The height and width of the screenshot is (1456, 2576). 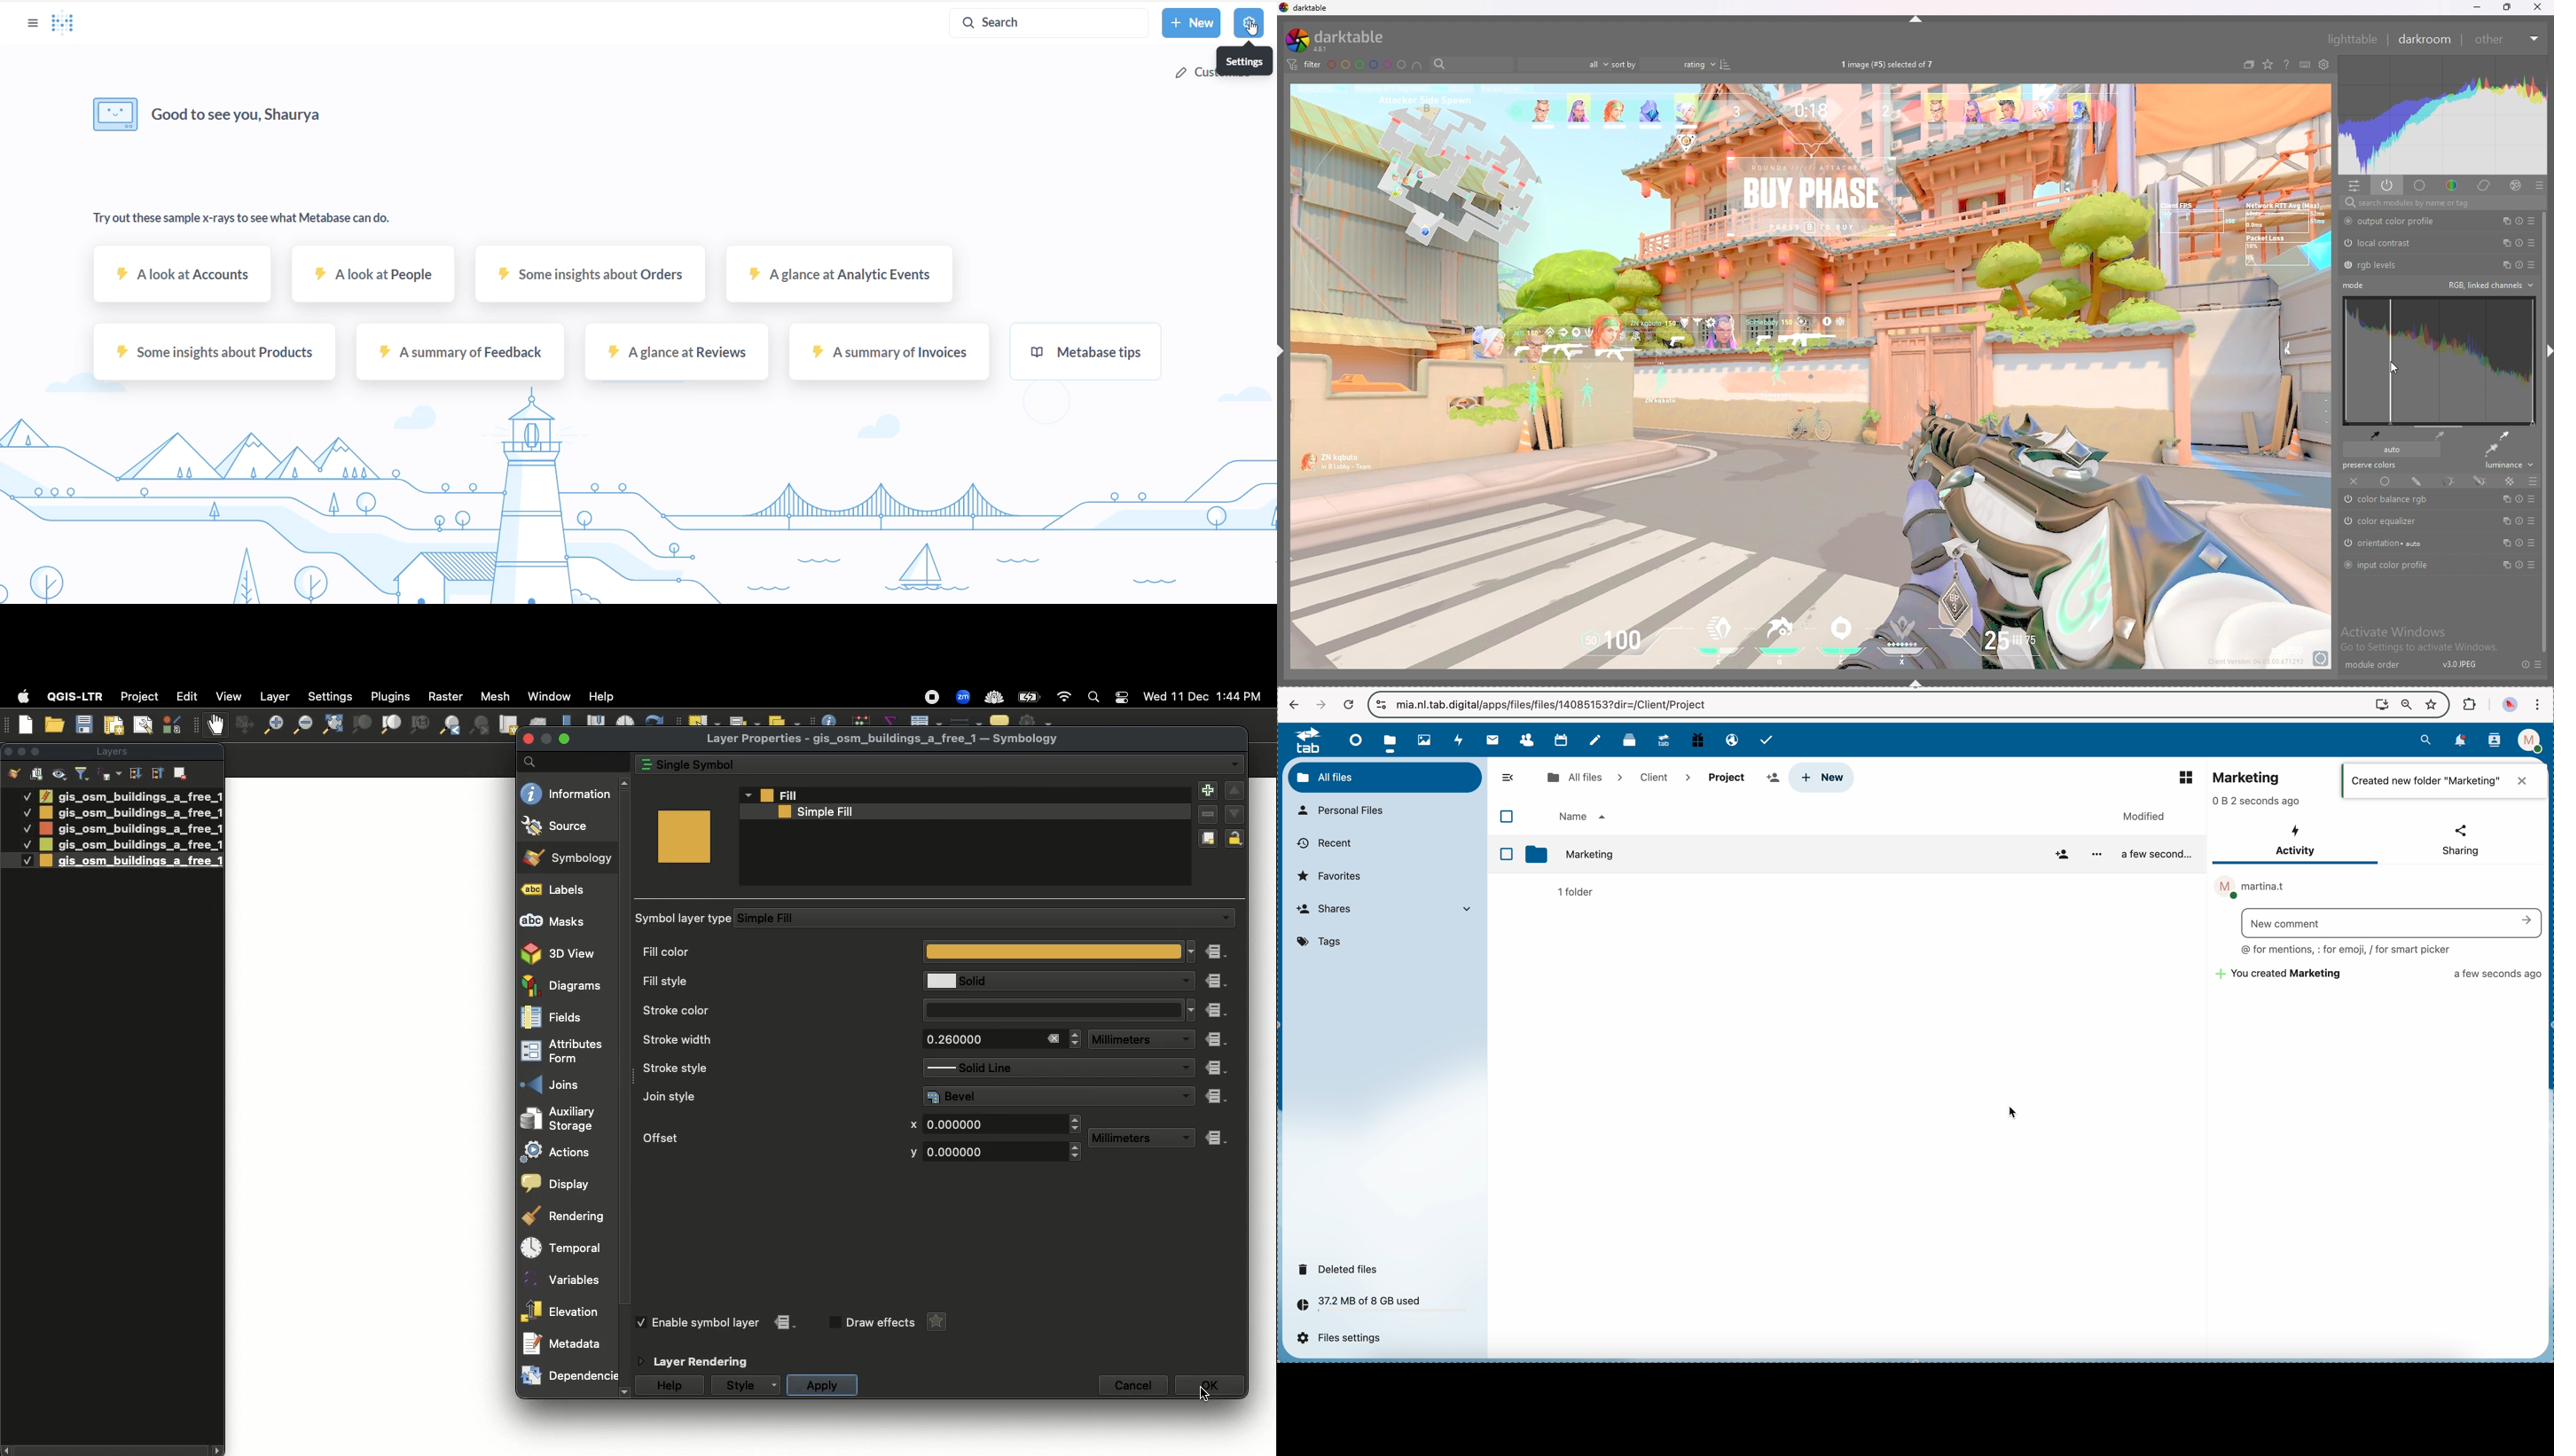 I want to click on 0.260000, so click(x=976, y=1039).